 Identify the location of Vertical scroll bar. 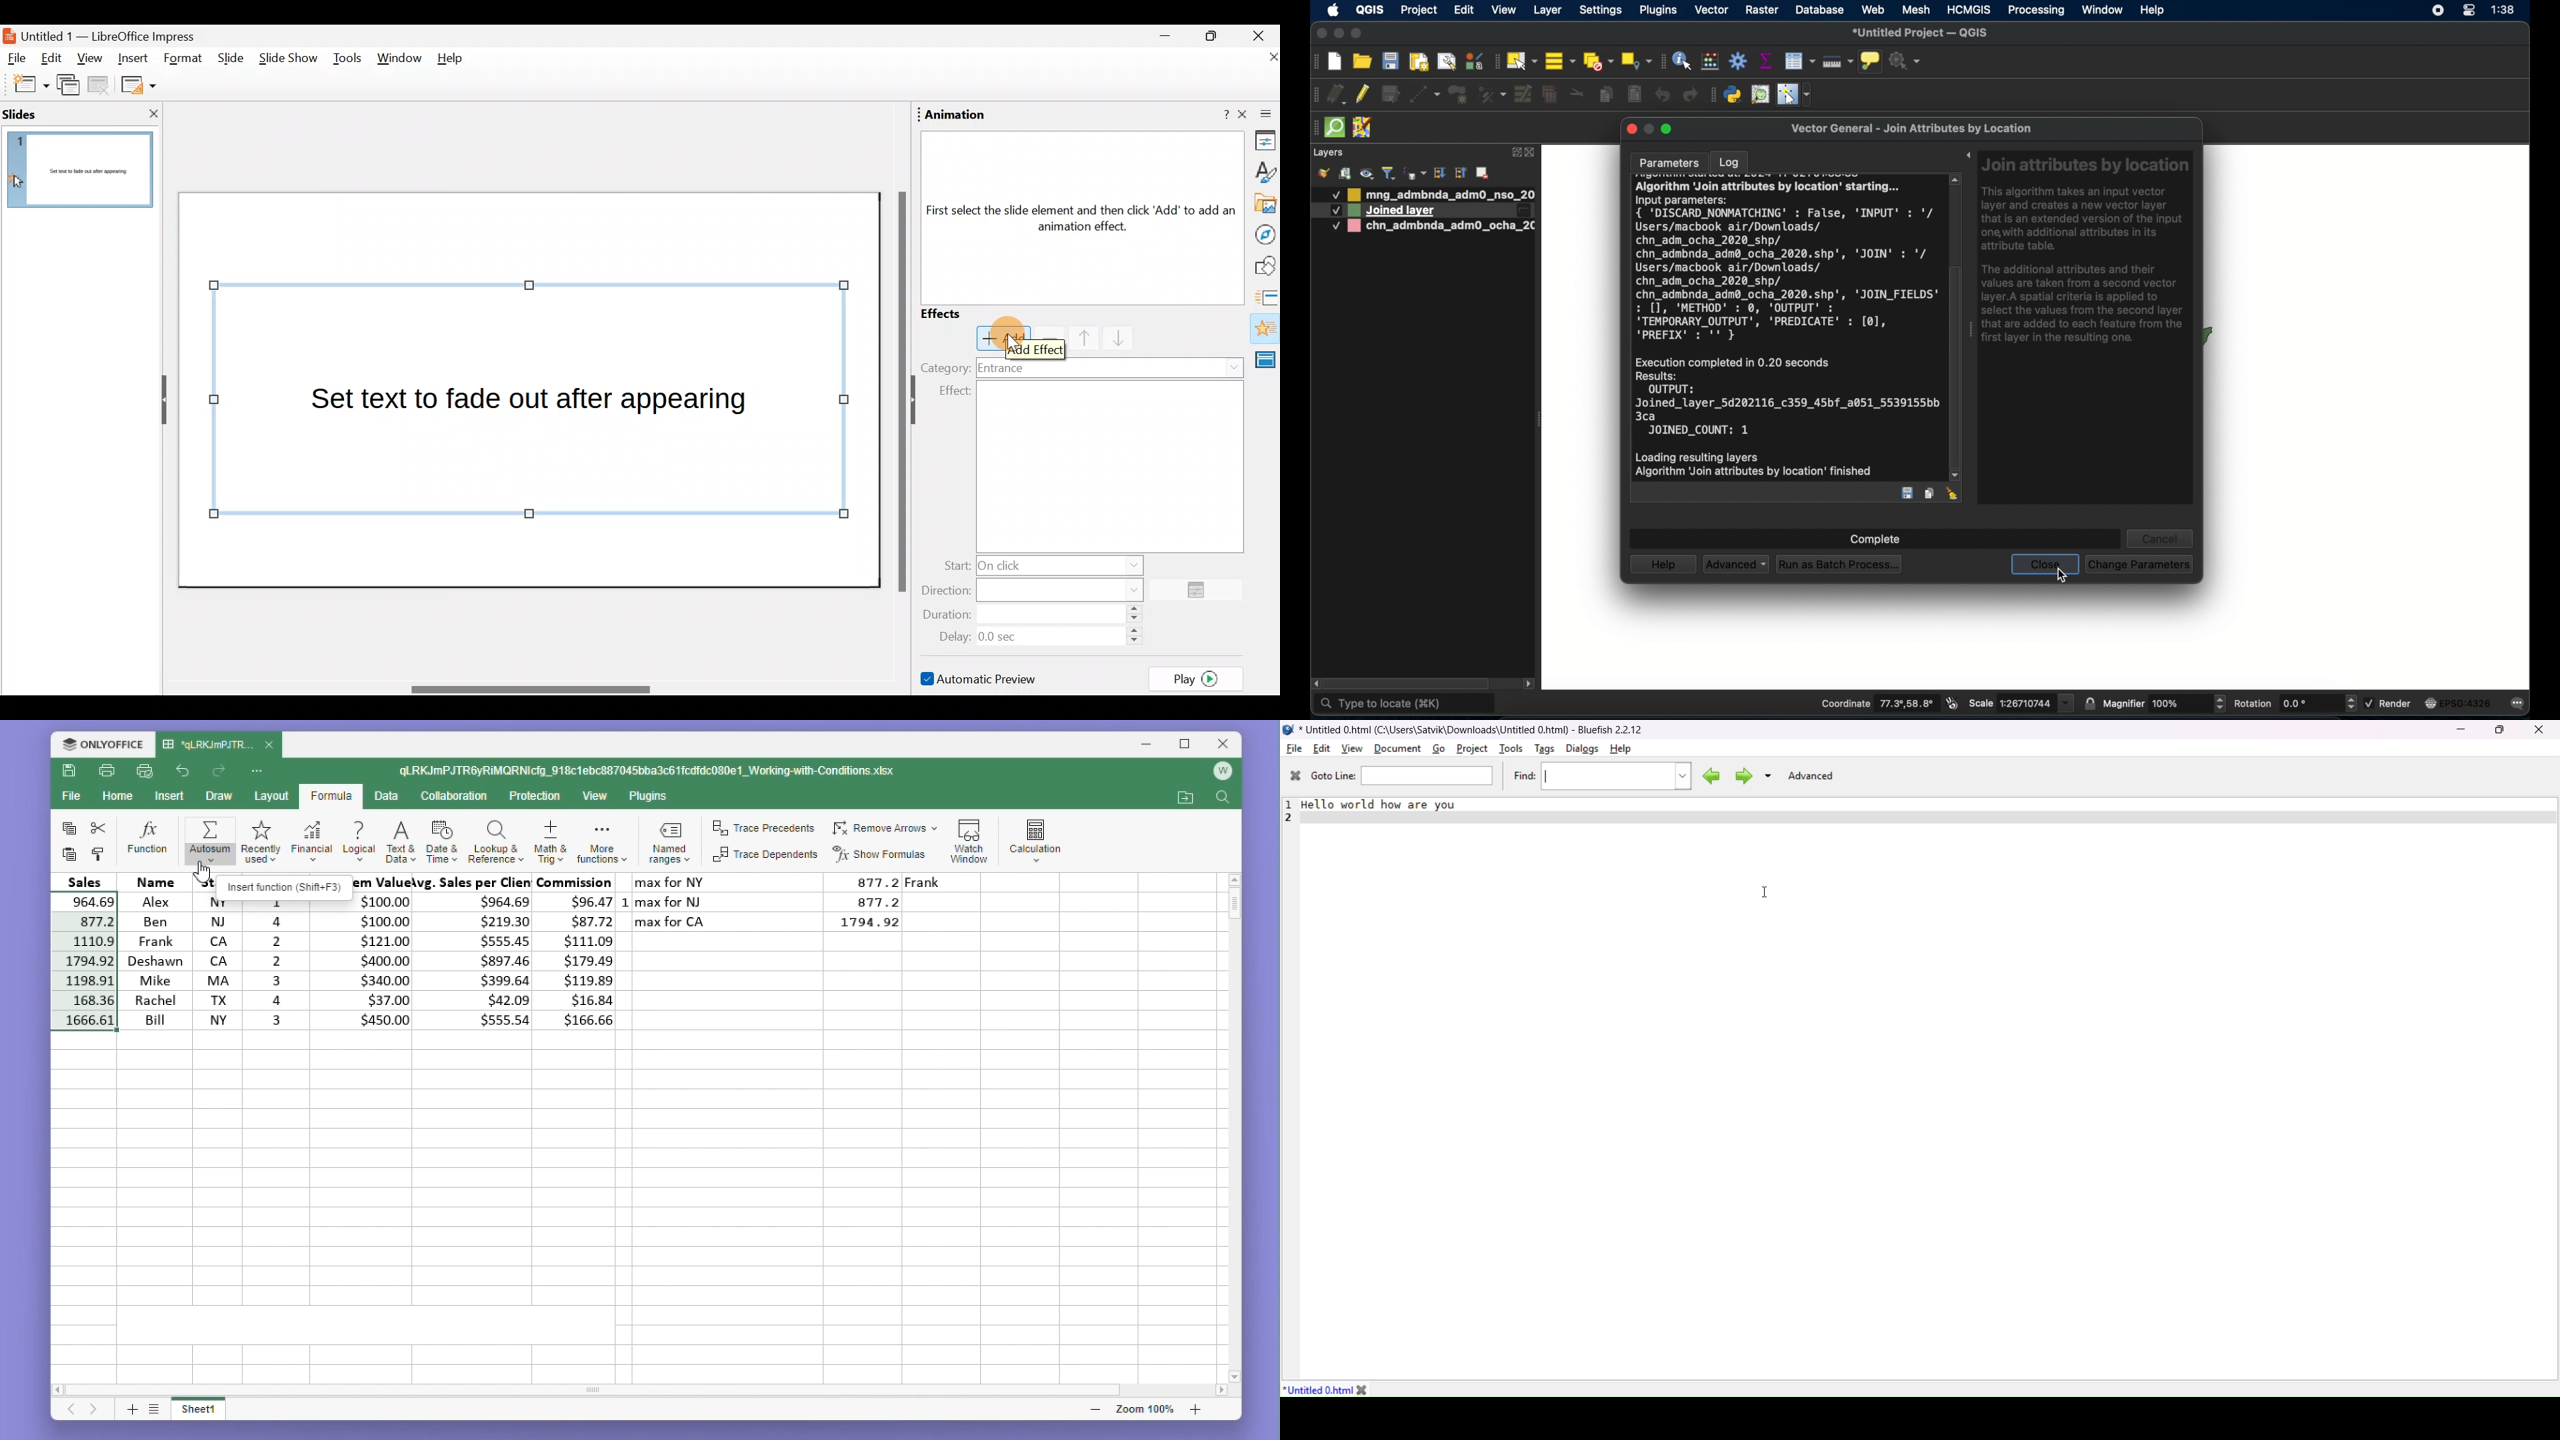
(1234, 1123).